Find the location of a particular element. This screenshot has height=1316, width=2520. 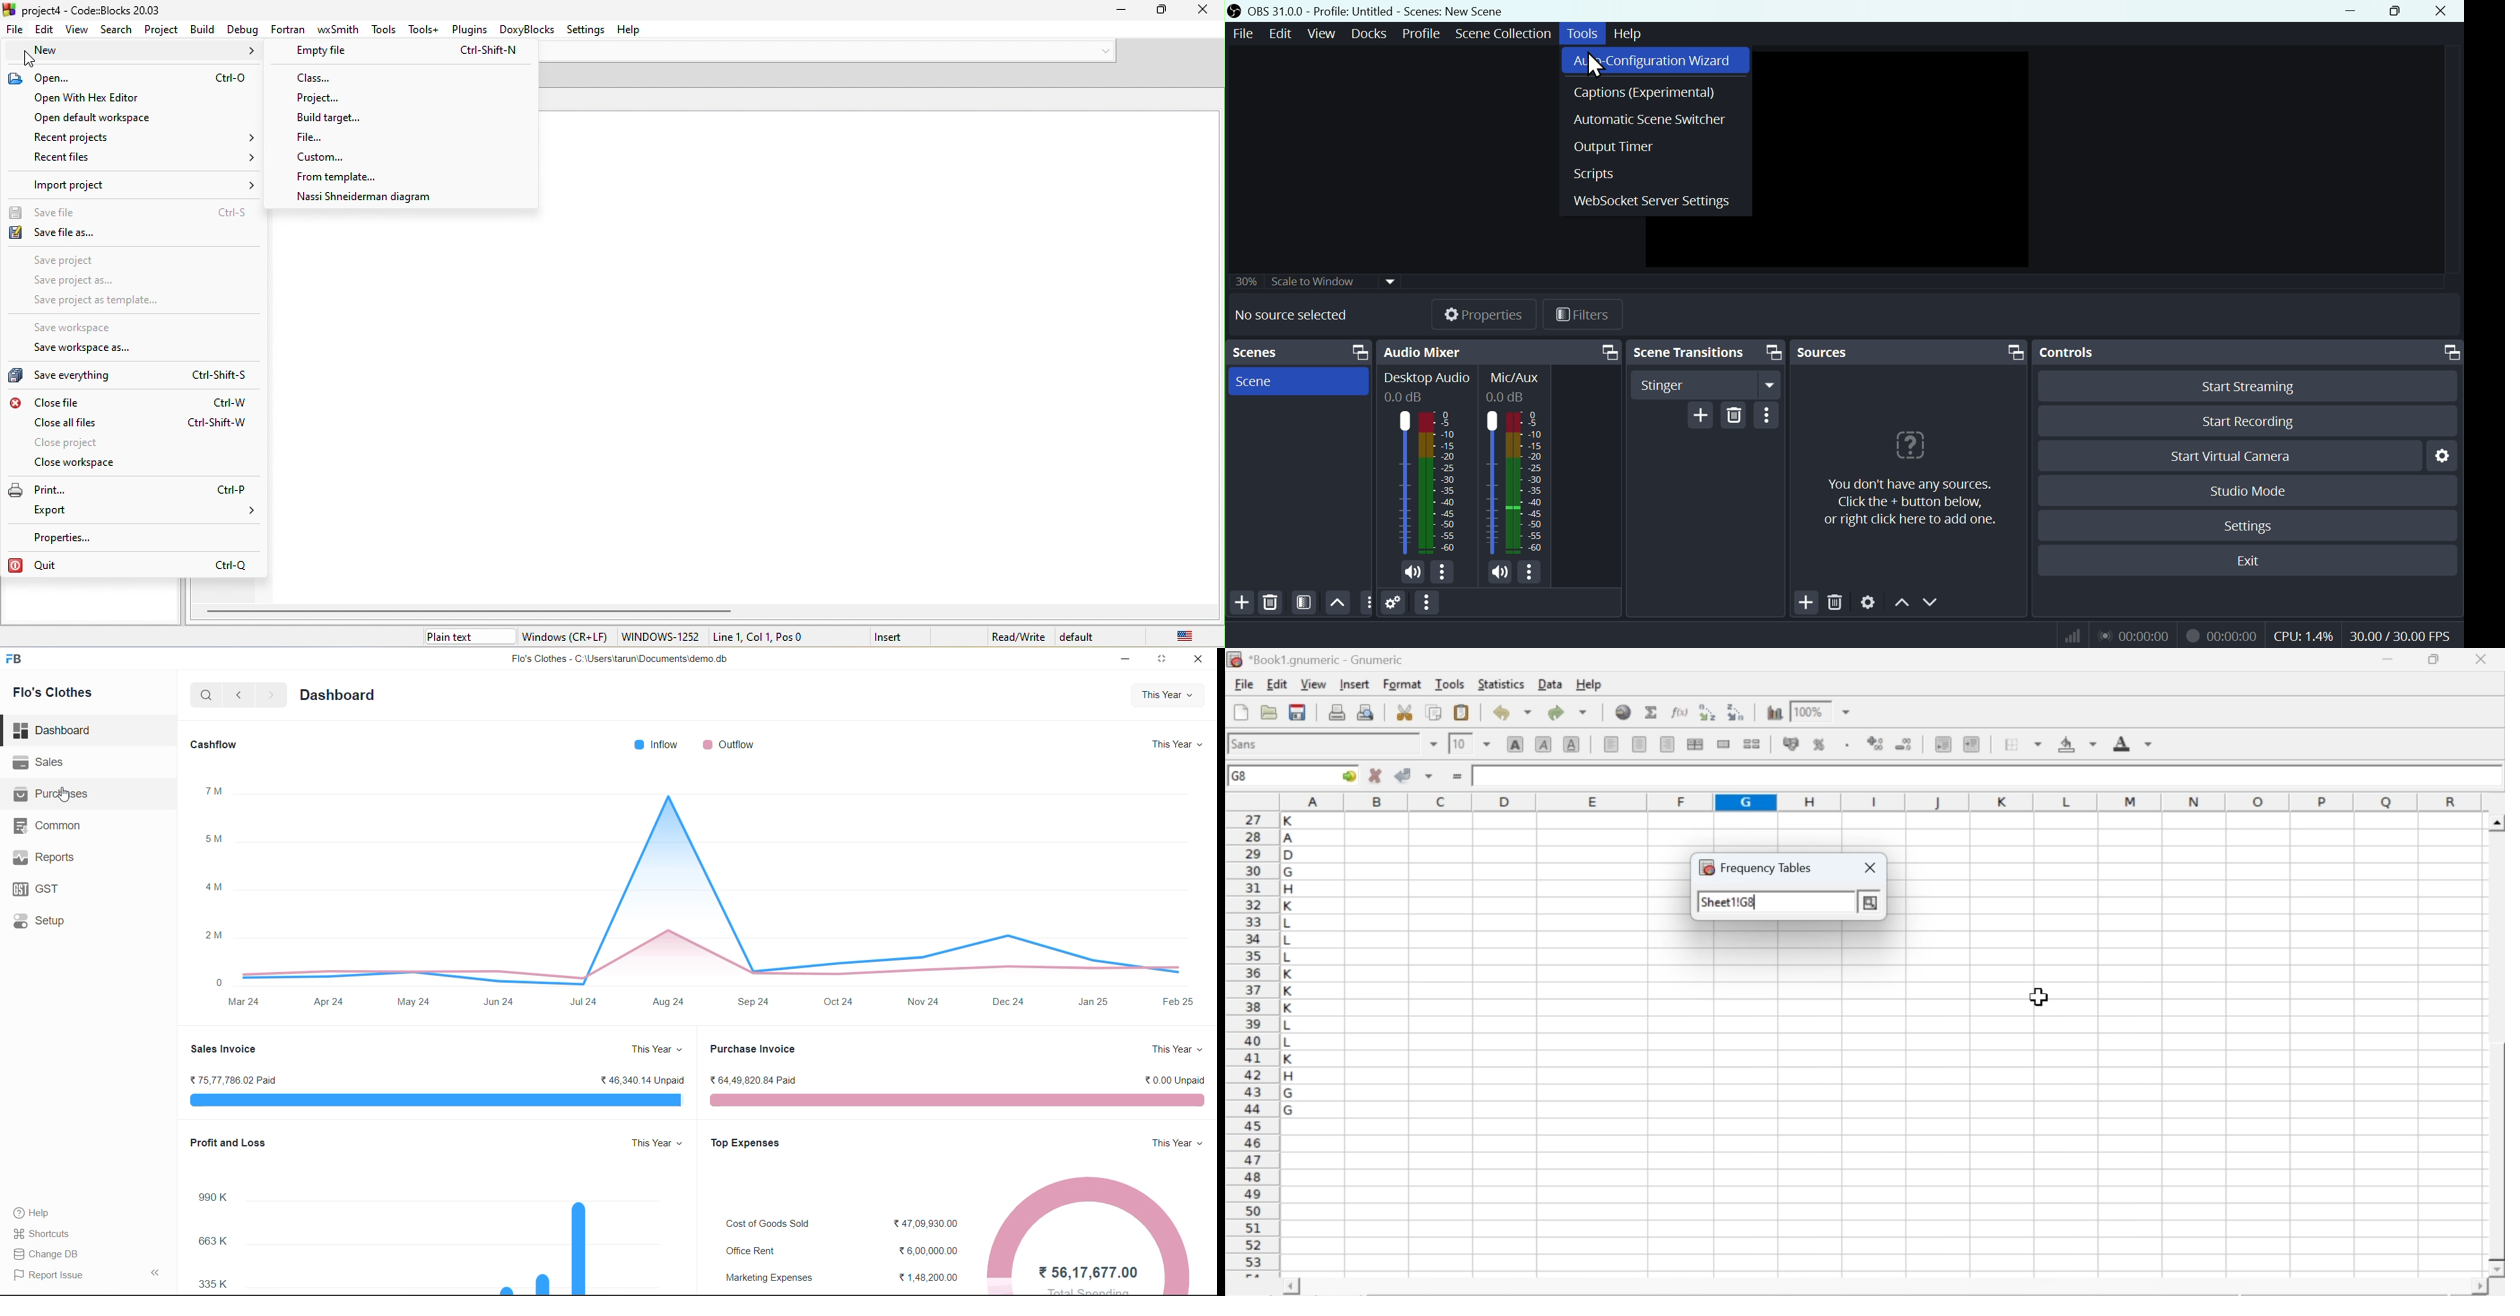

close project is located at coordinates (87, 442).